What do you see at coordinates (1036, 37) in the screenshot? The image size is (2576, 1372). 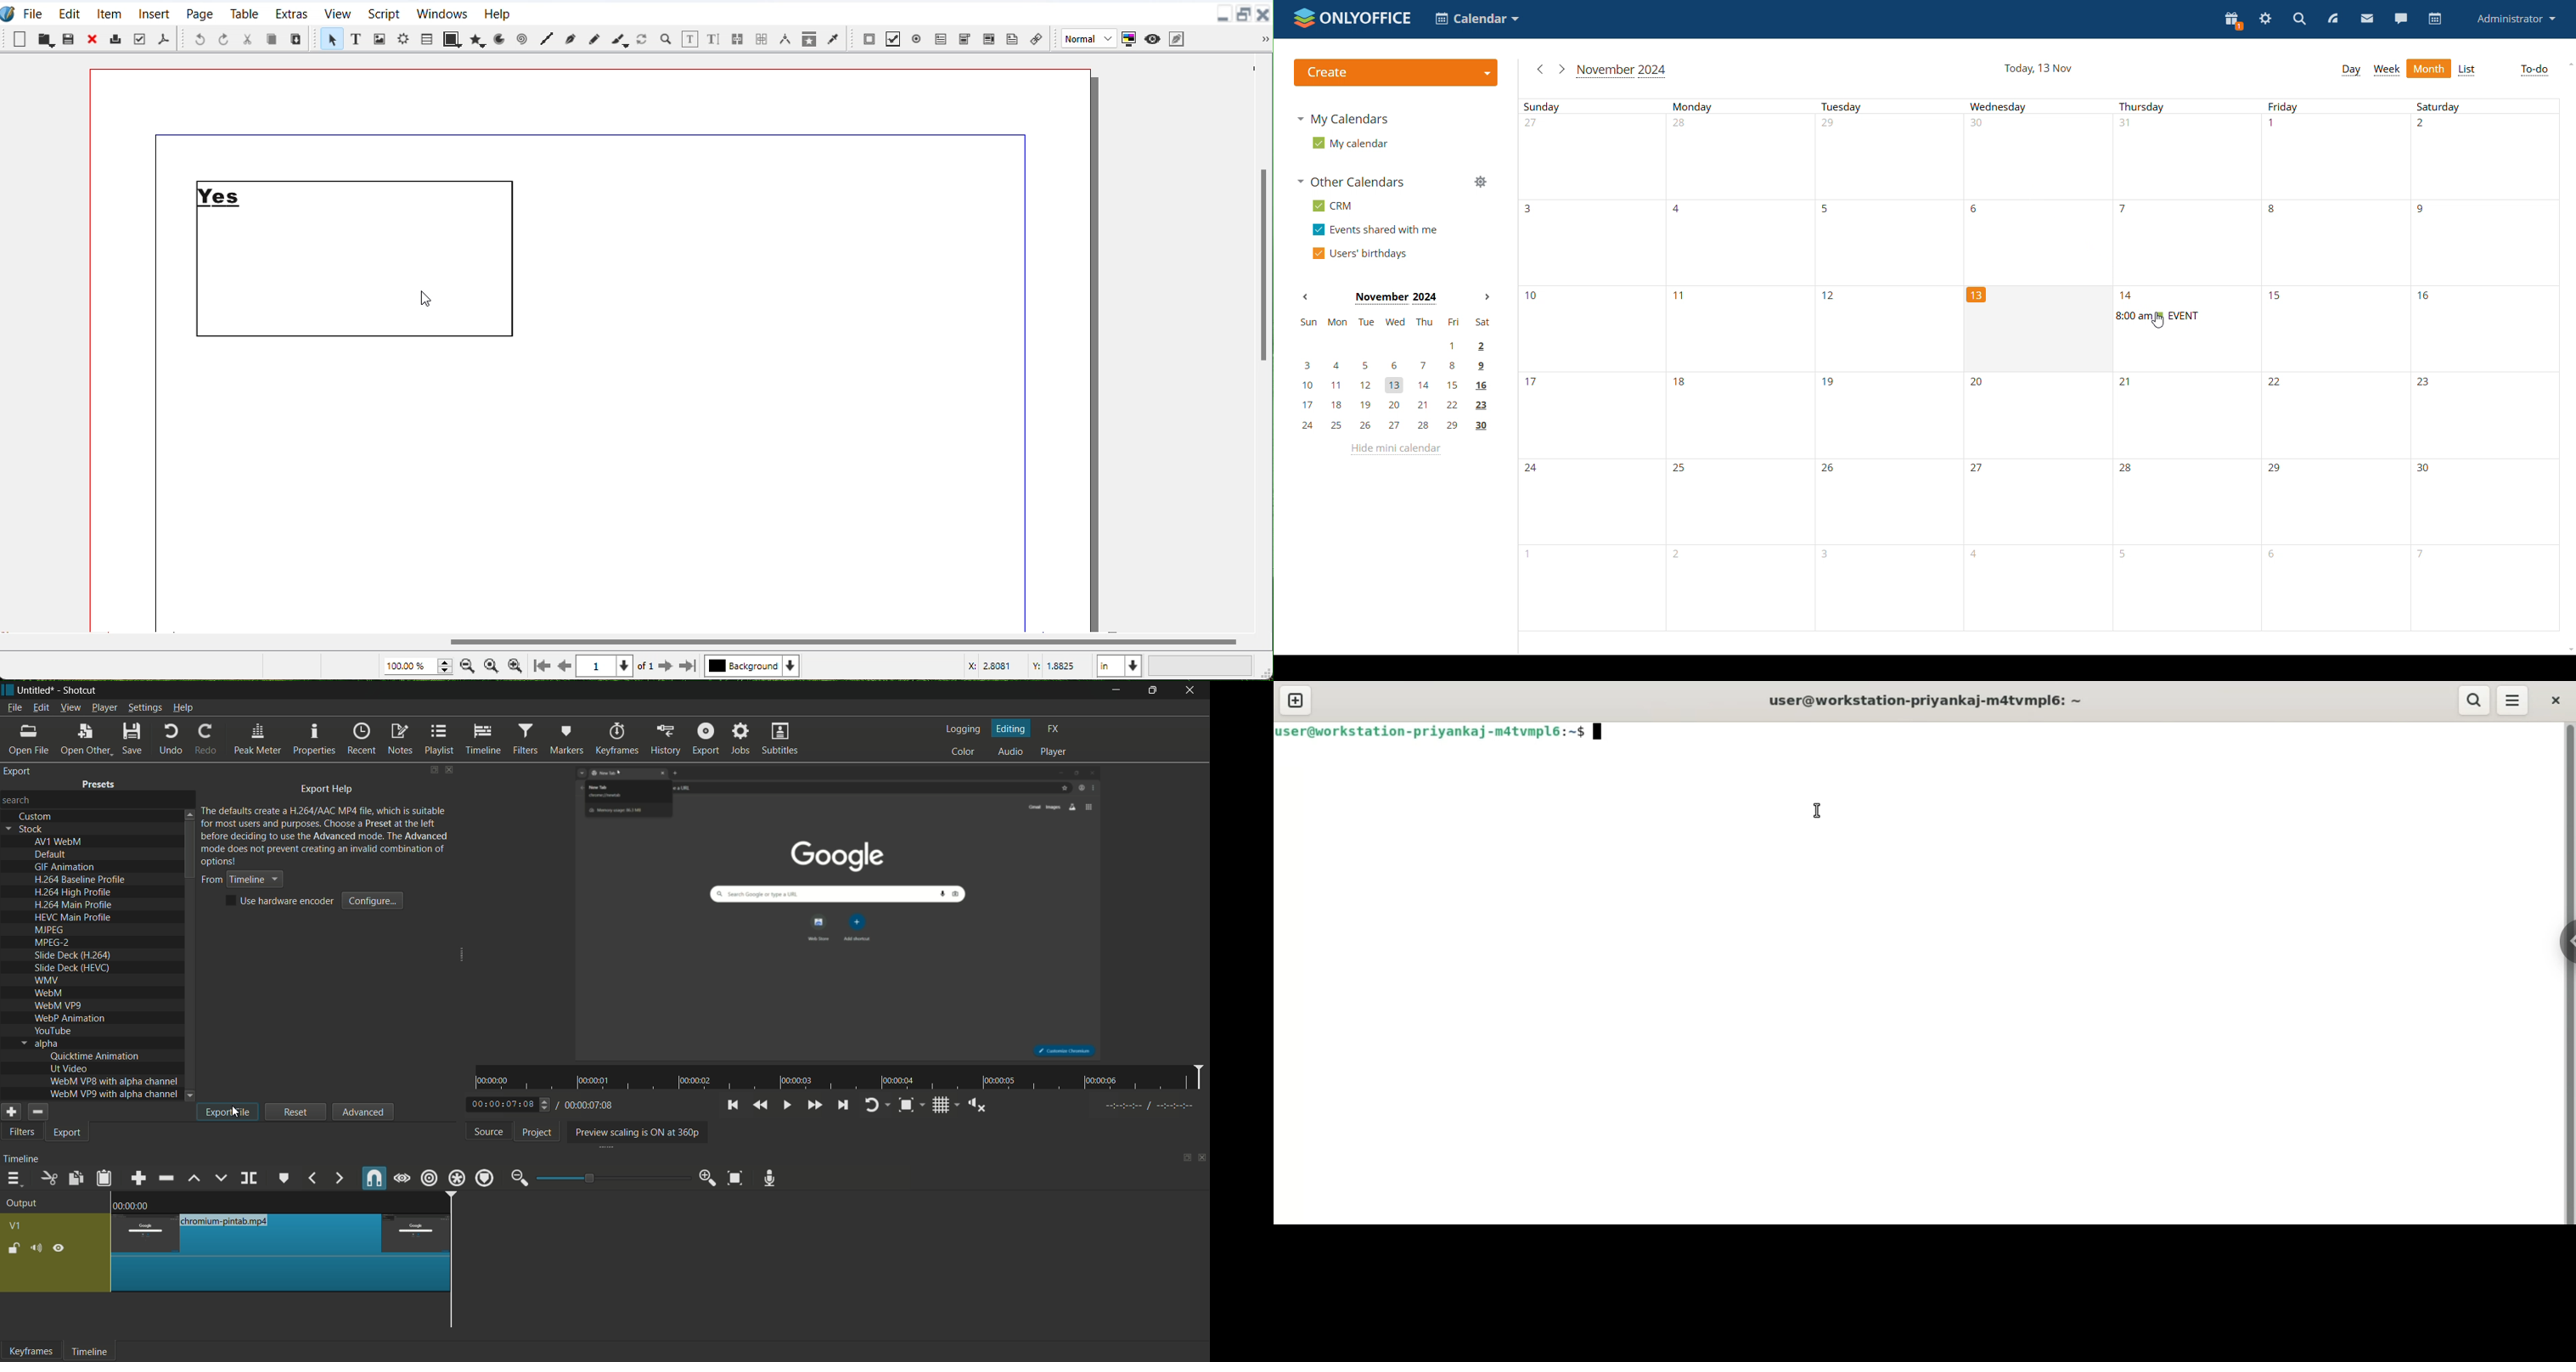 I see `Link Annotation` at bounding box center [1036, 37].